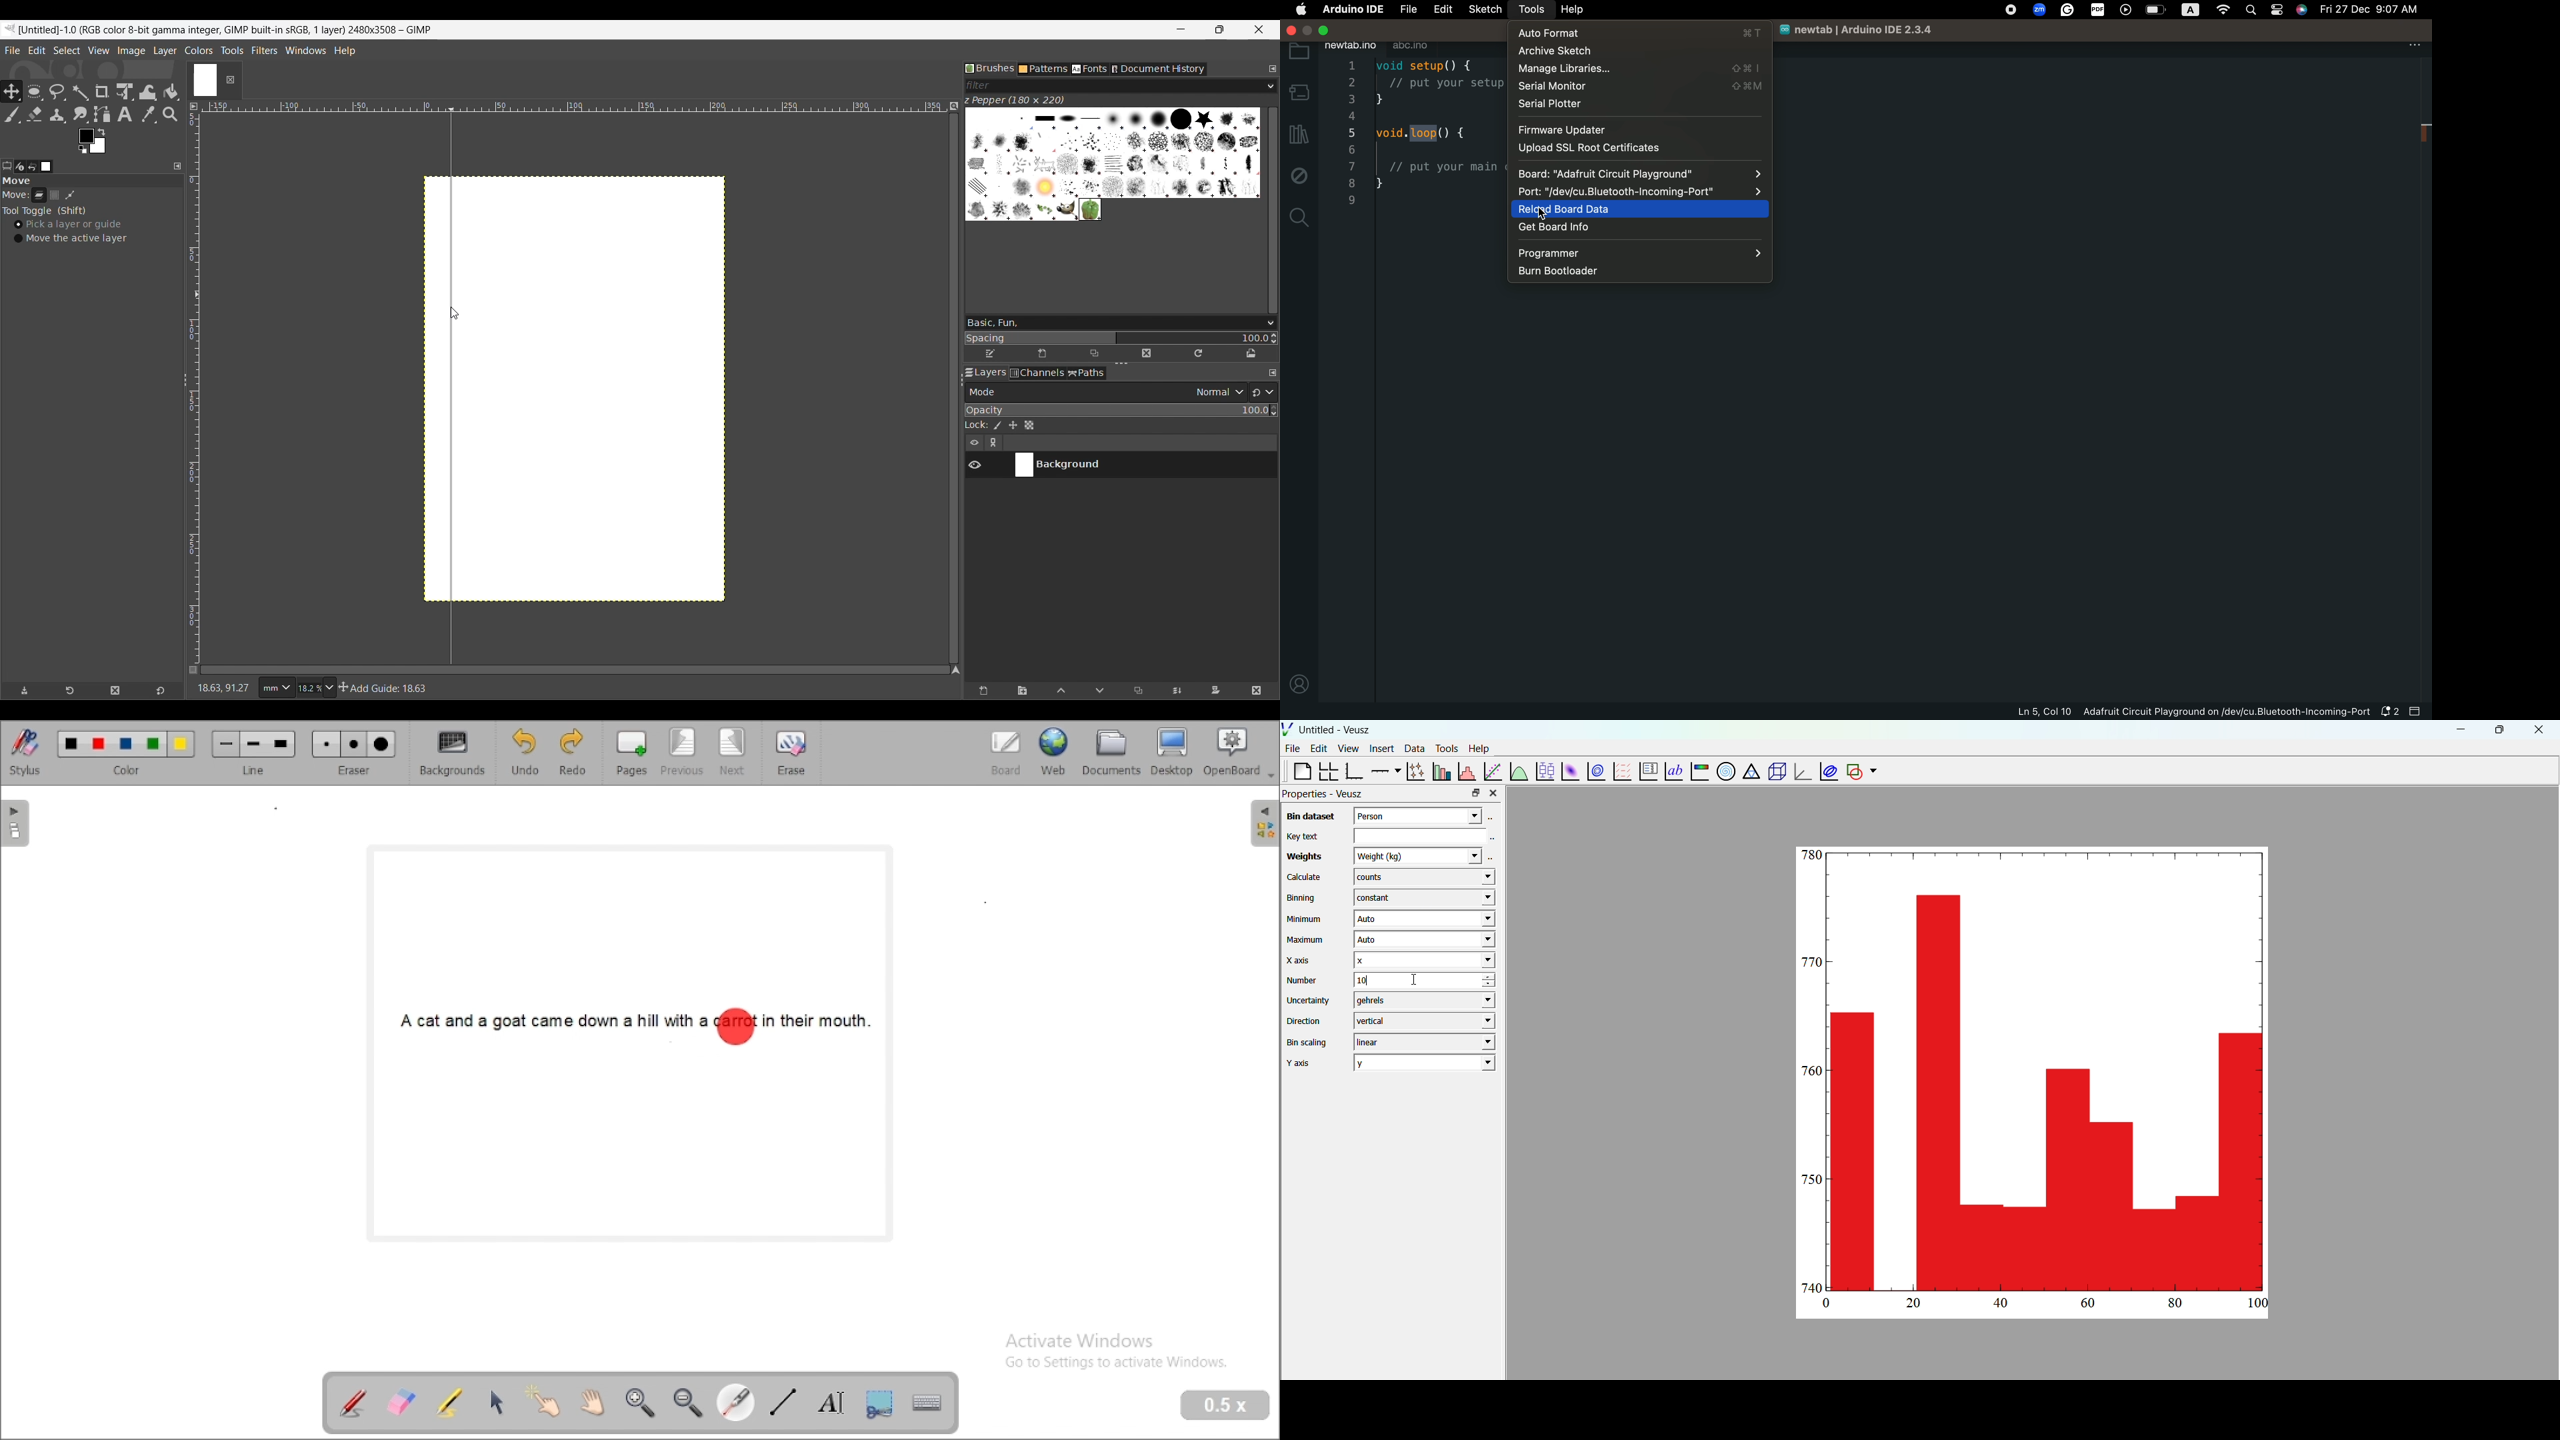 The width and height of the screenshot is (2576, 1456). I want to click on Indicates move tools, so click(15, 195).